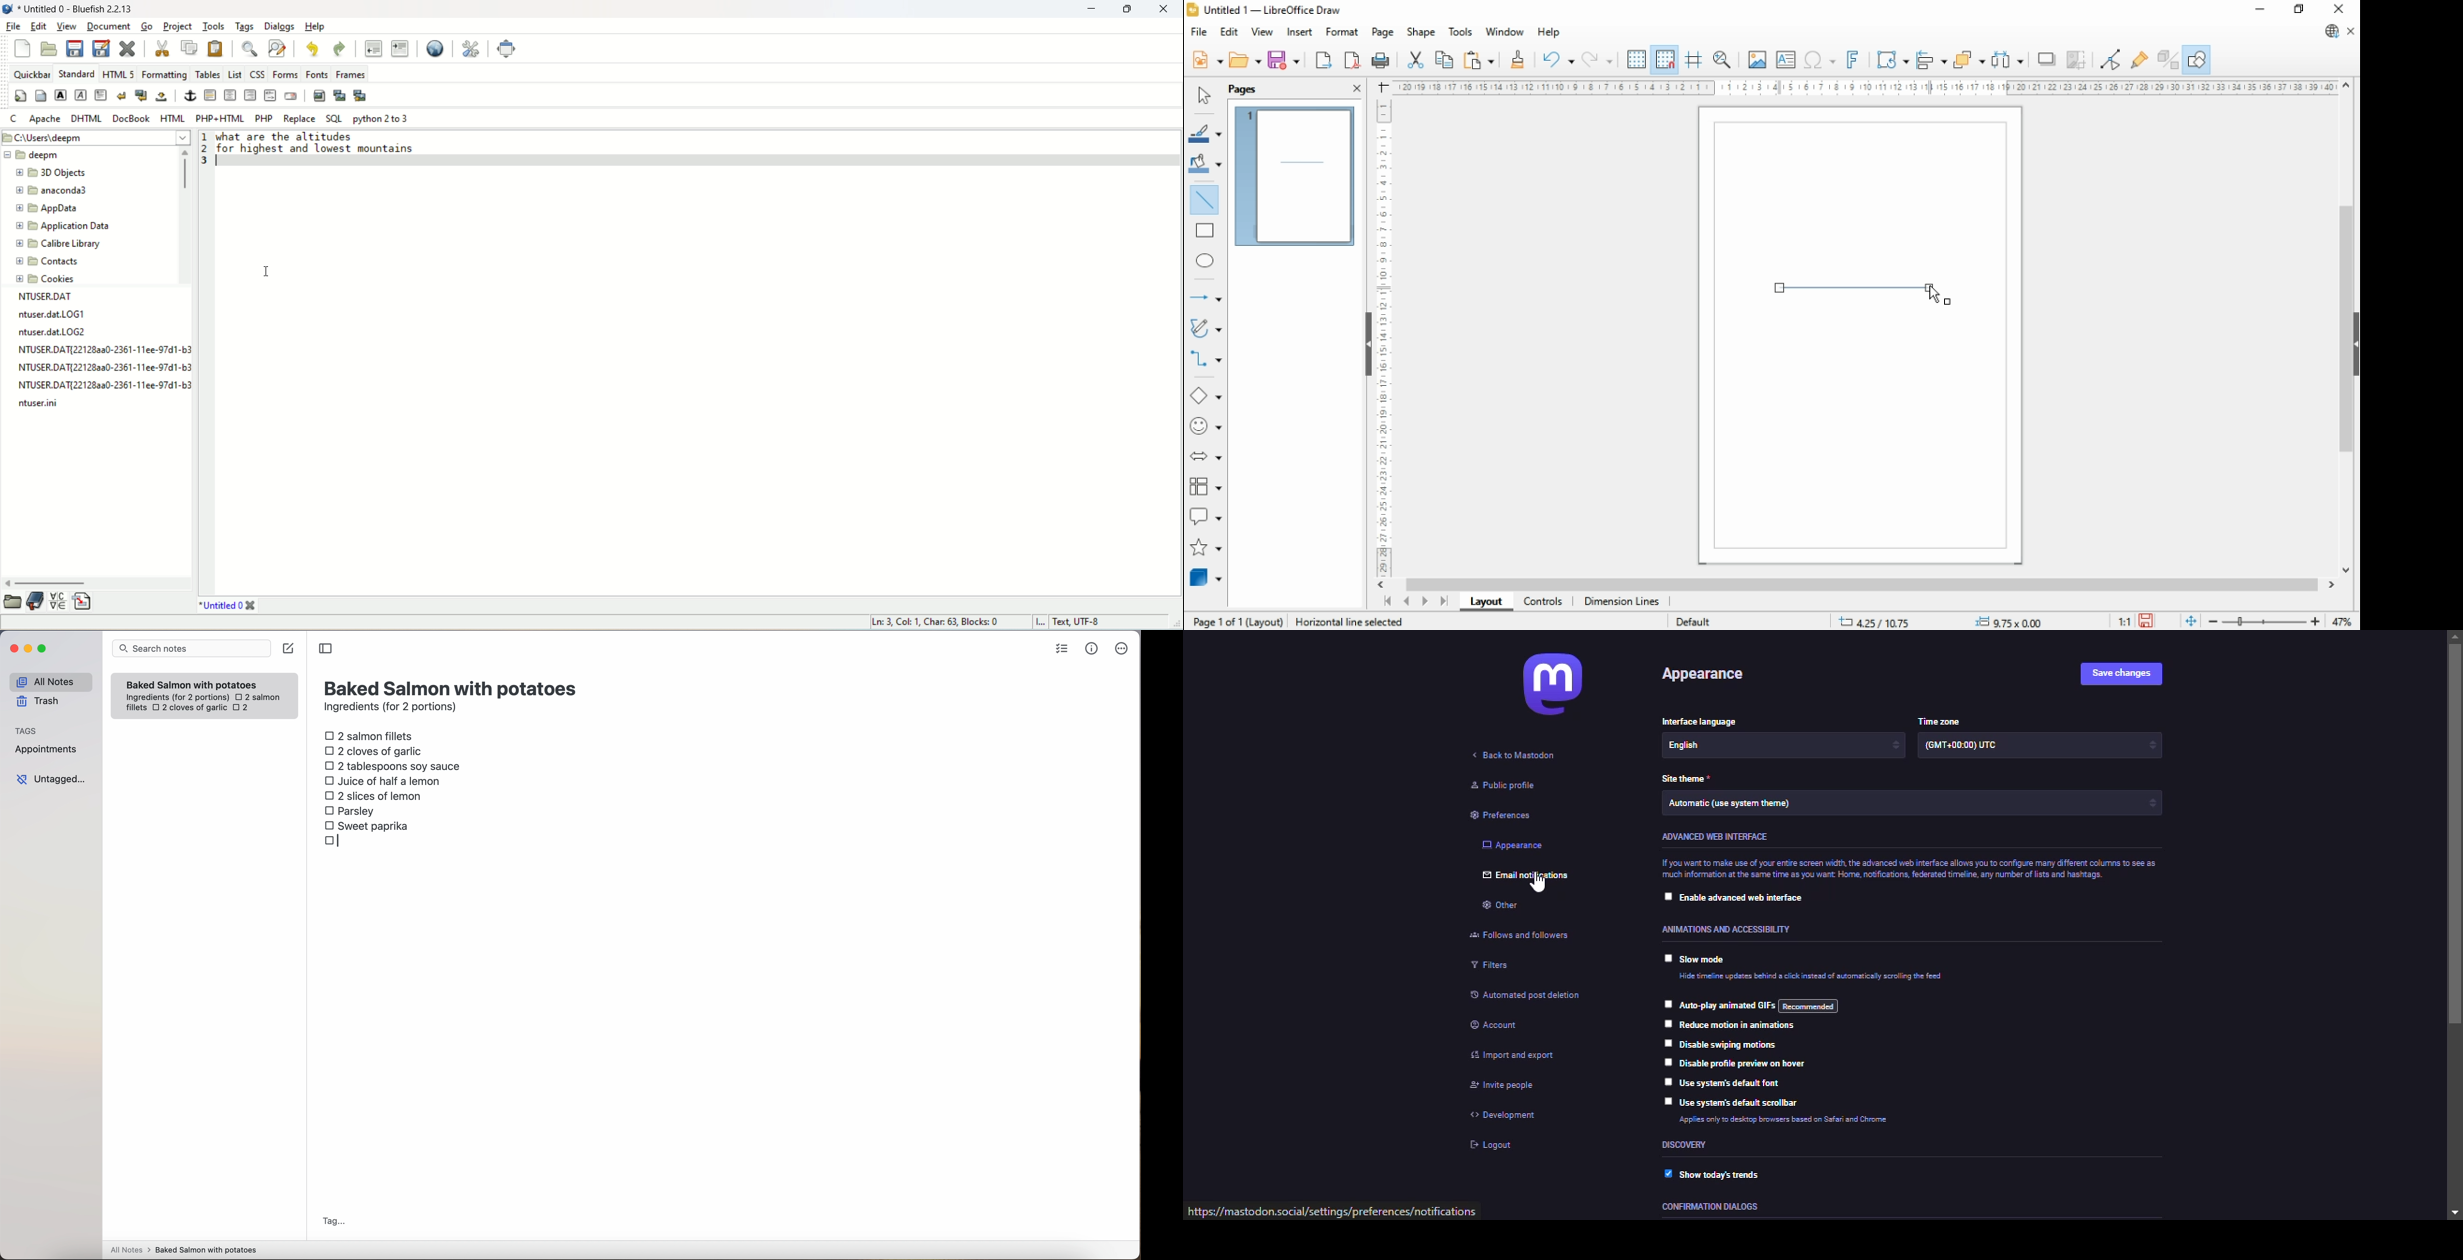  Describe the element at coordinates (50, 49) in the screenshot. I see `open` at that location.